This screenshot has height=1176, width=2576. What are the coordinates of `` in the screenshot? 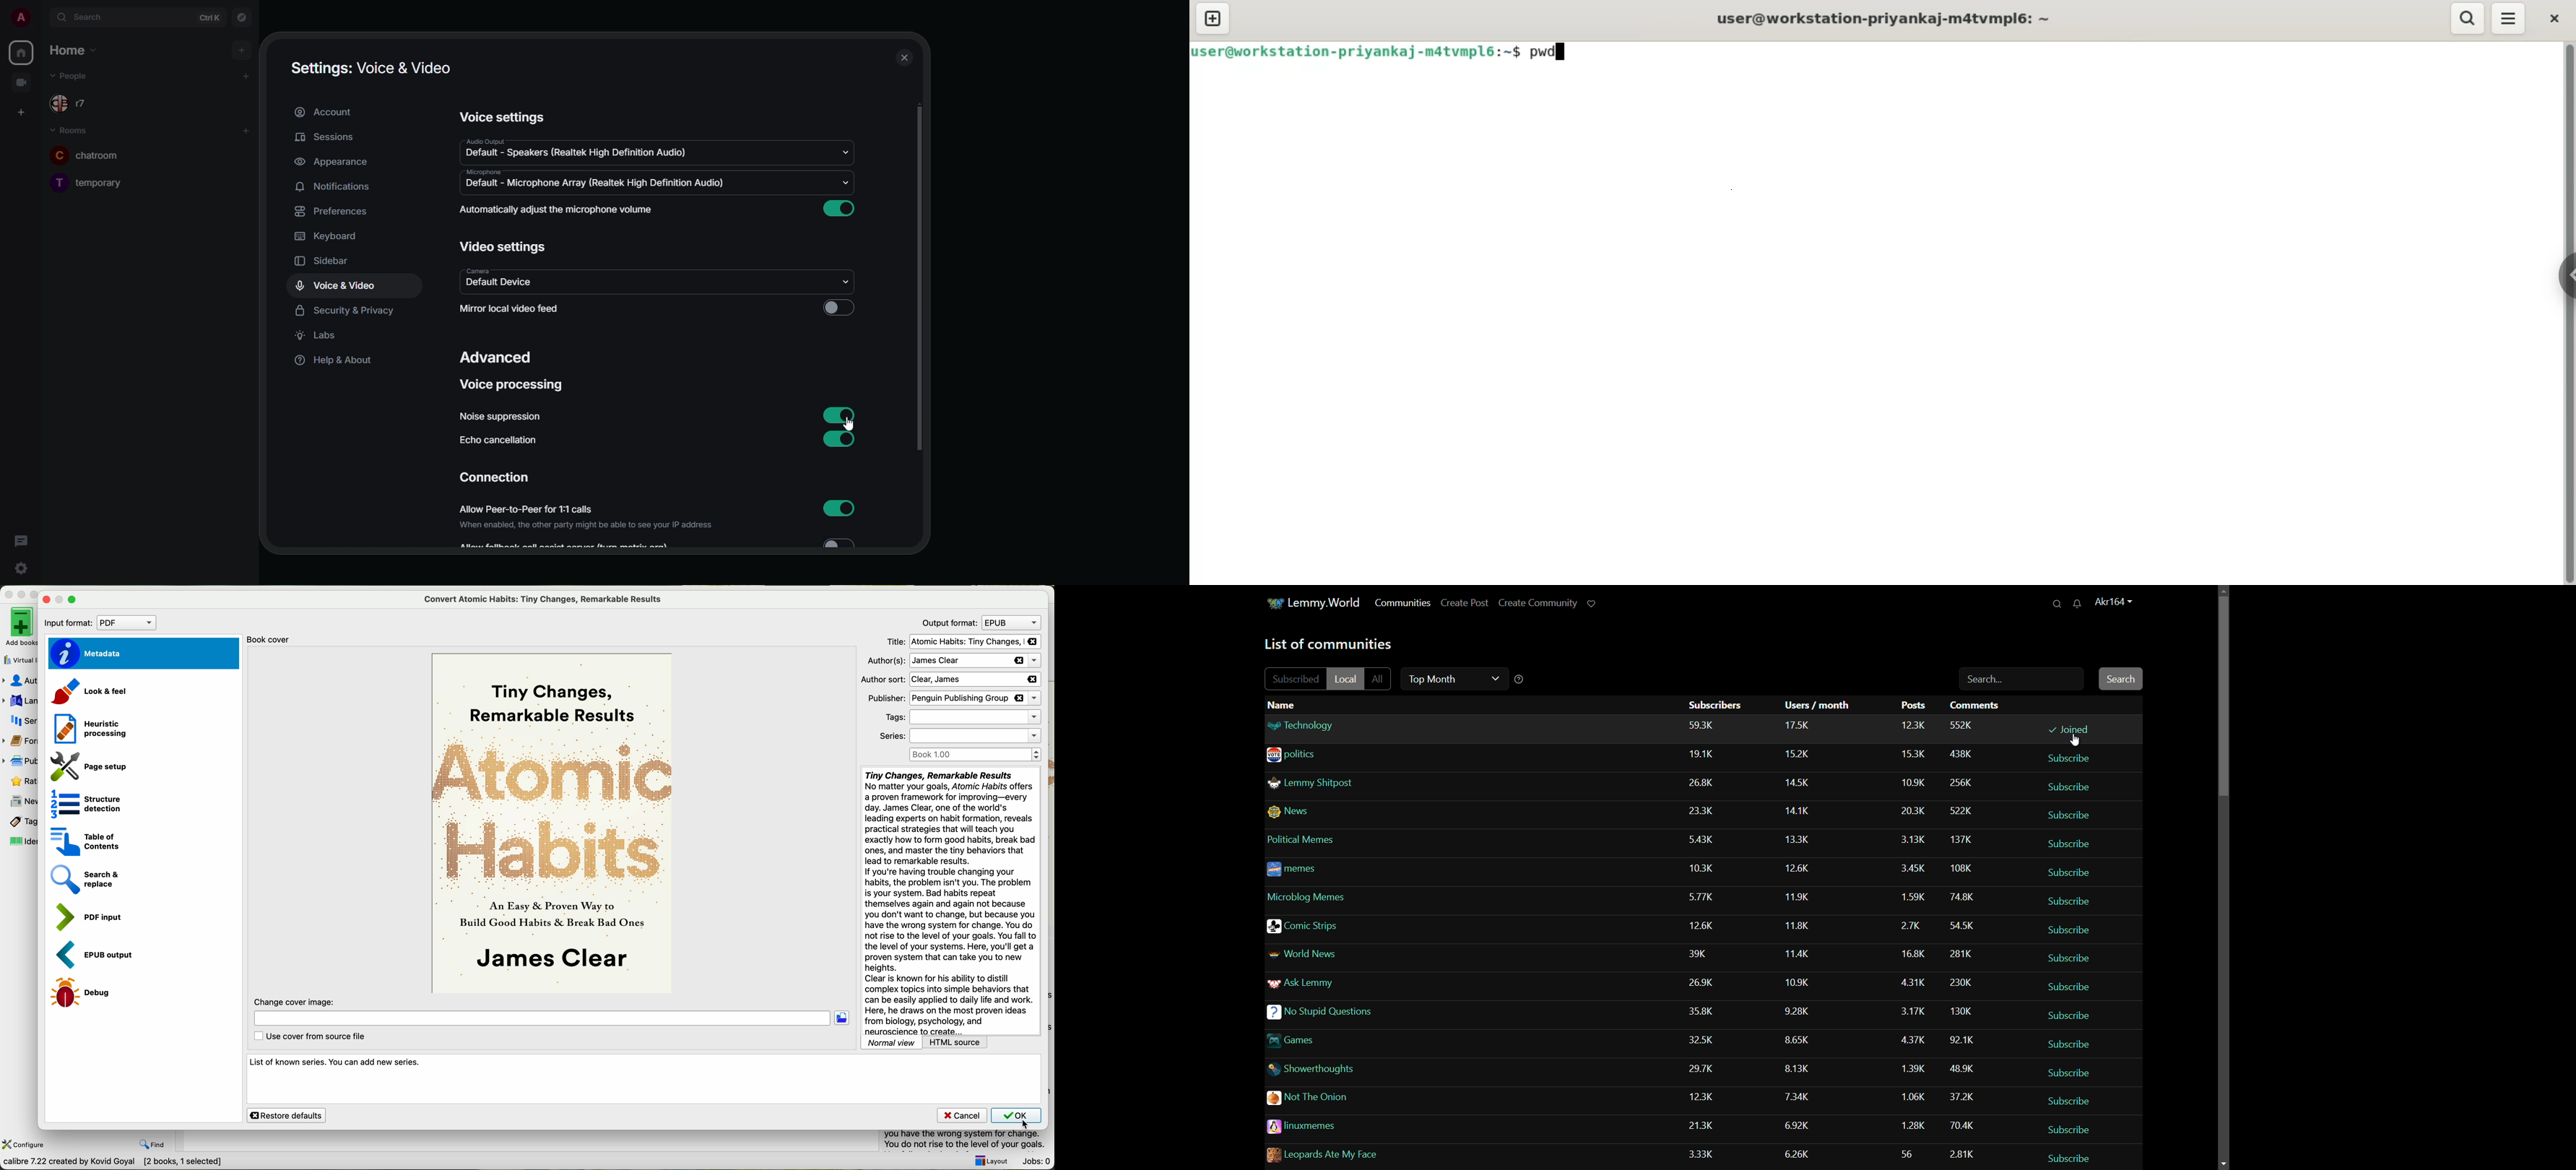 It's located at (1371, 1015).